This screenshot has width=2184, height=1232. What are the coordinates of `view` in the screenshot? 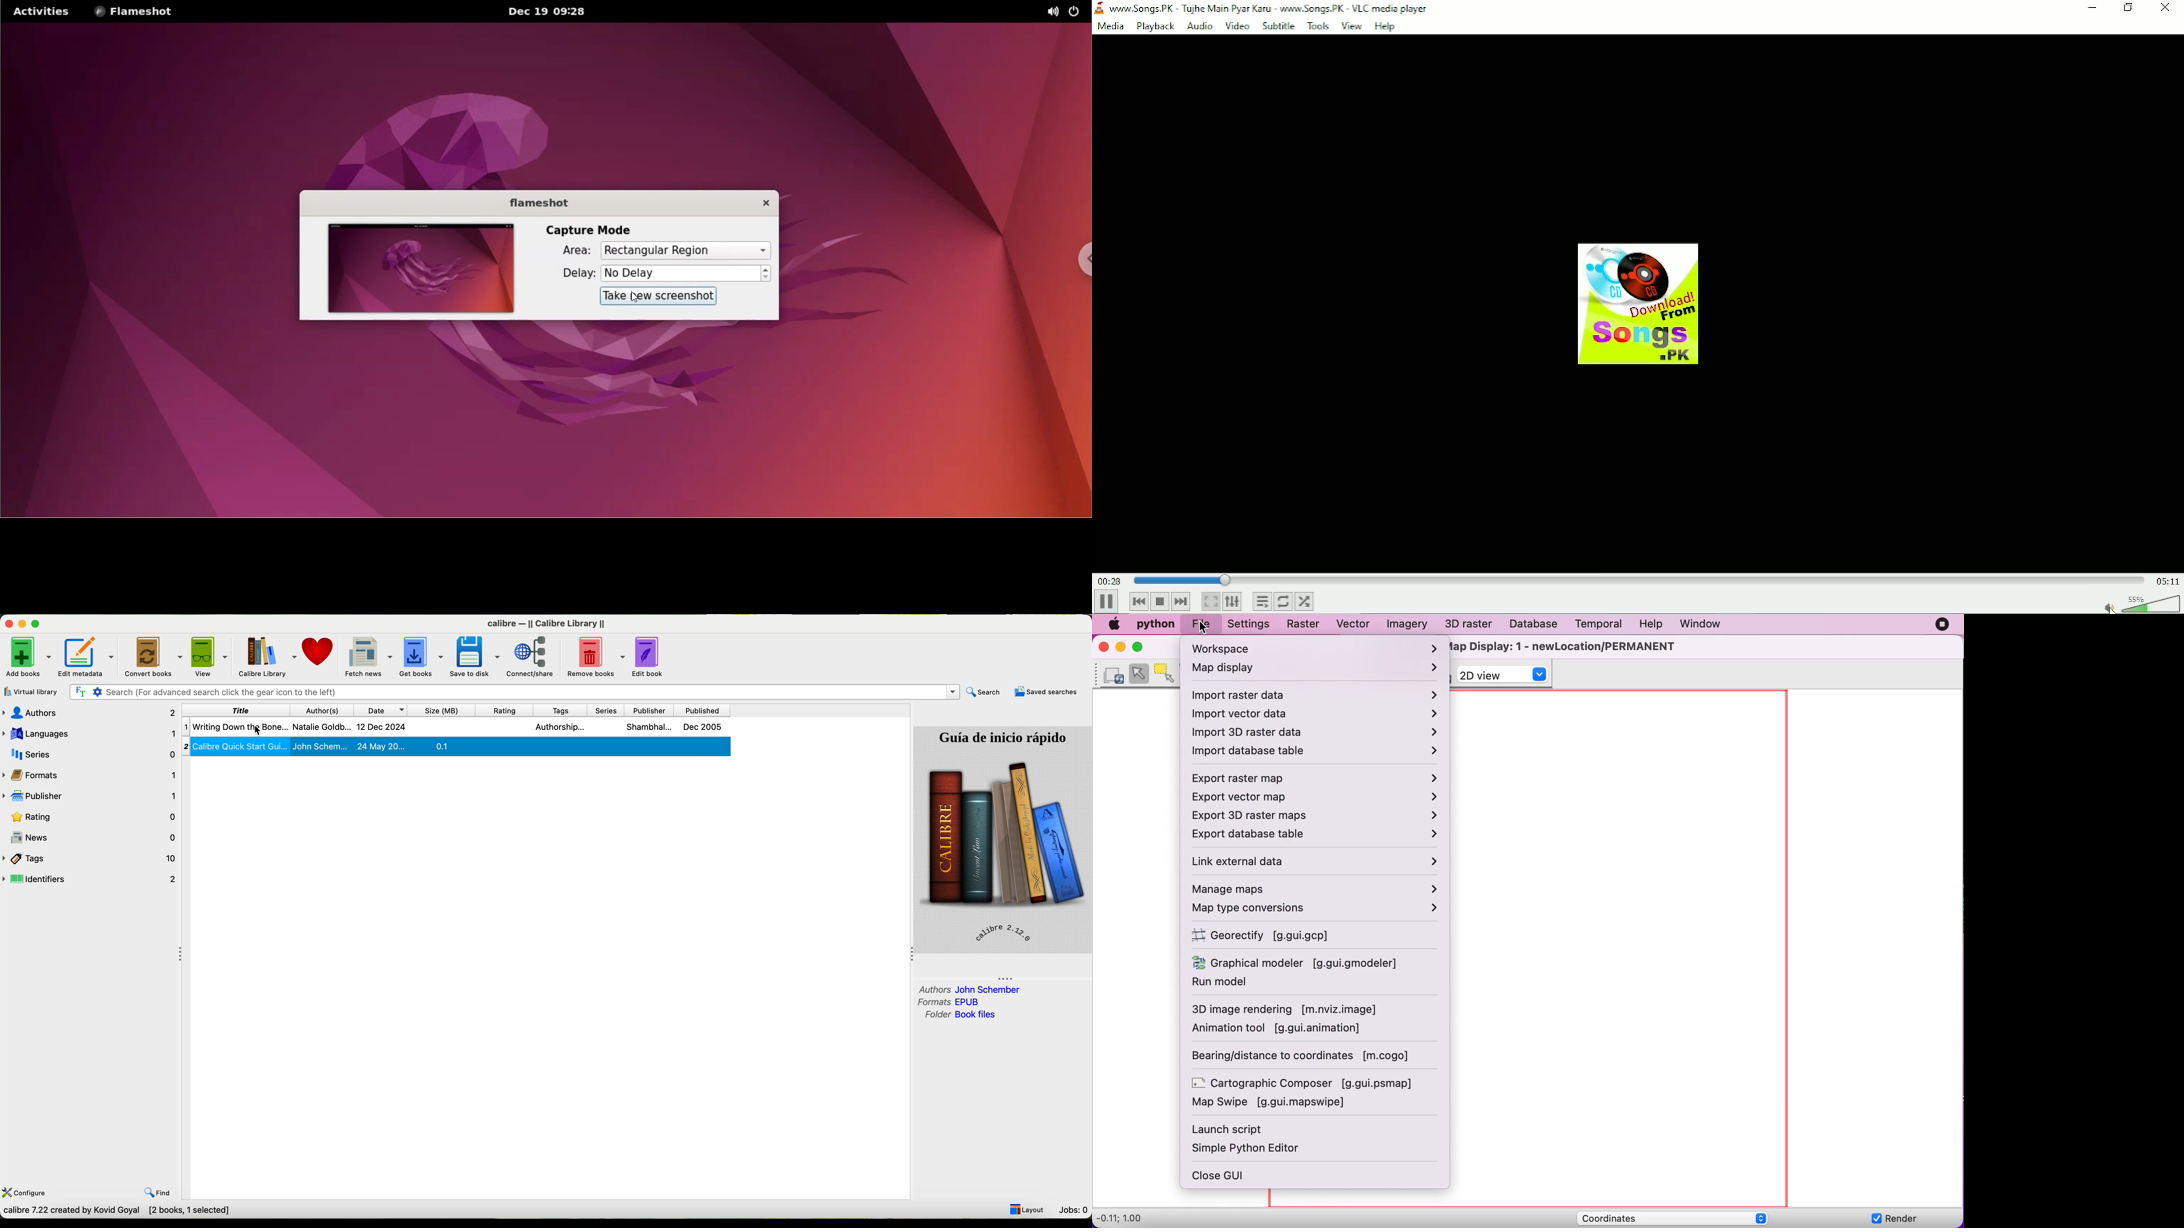 It's located at (212, 656).